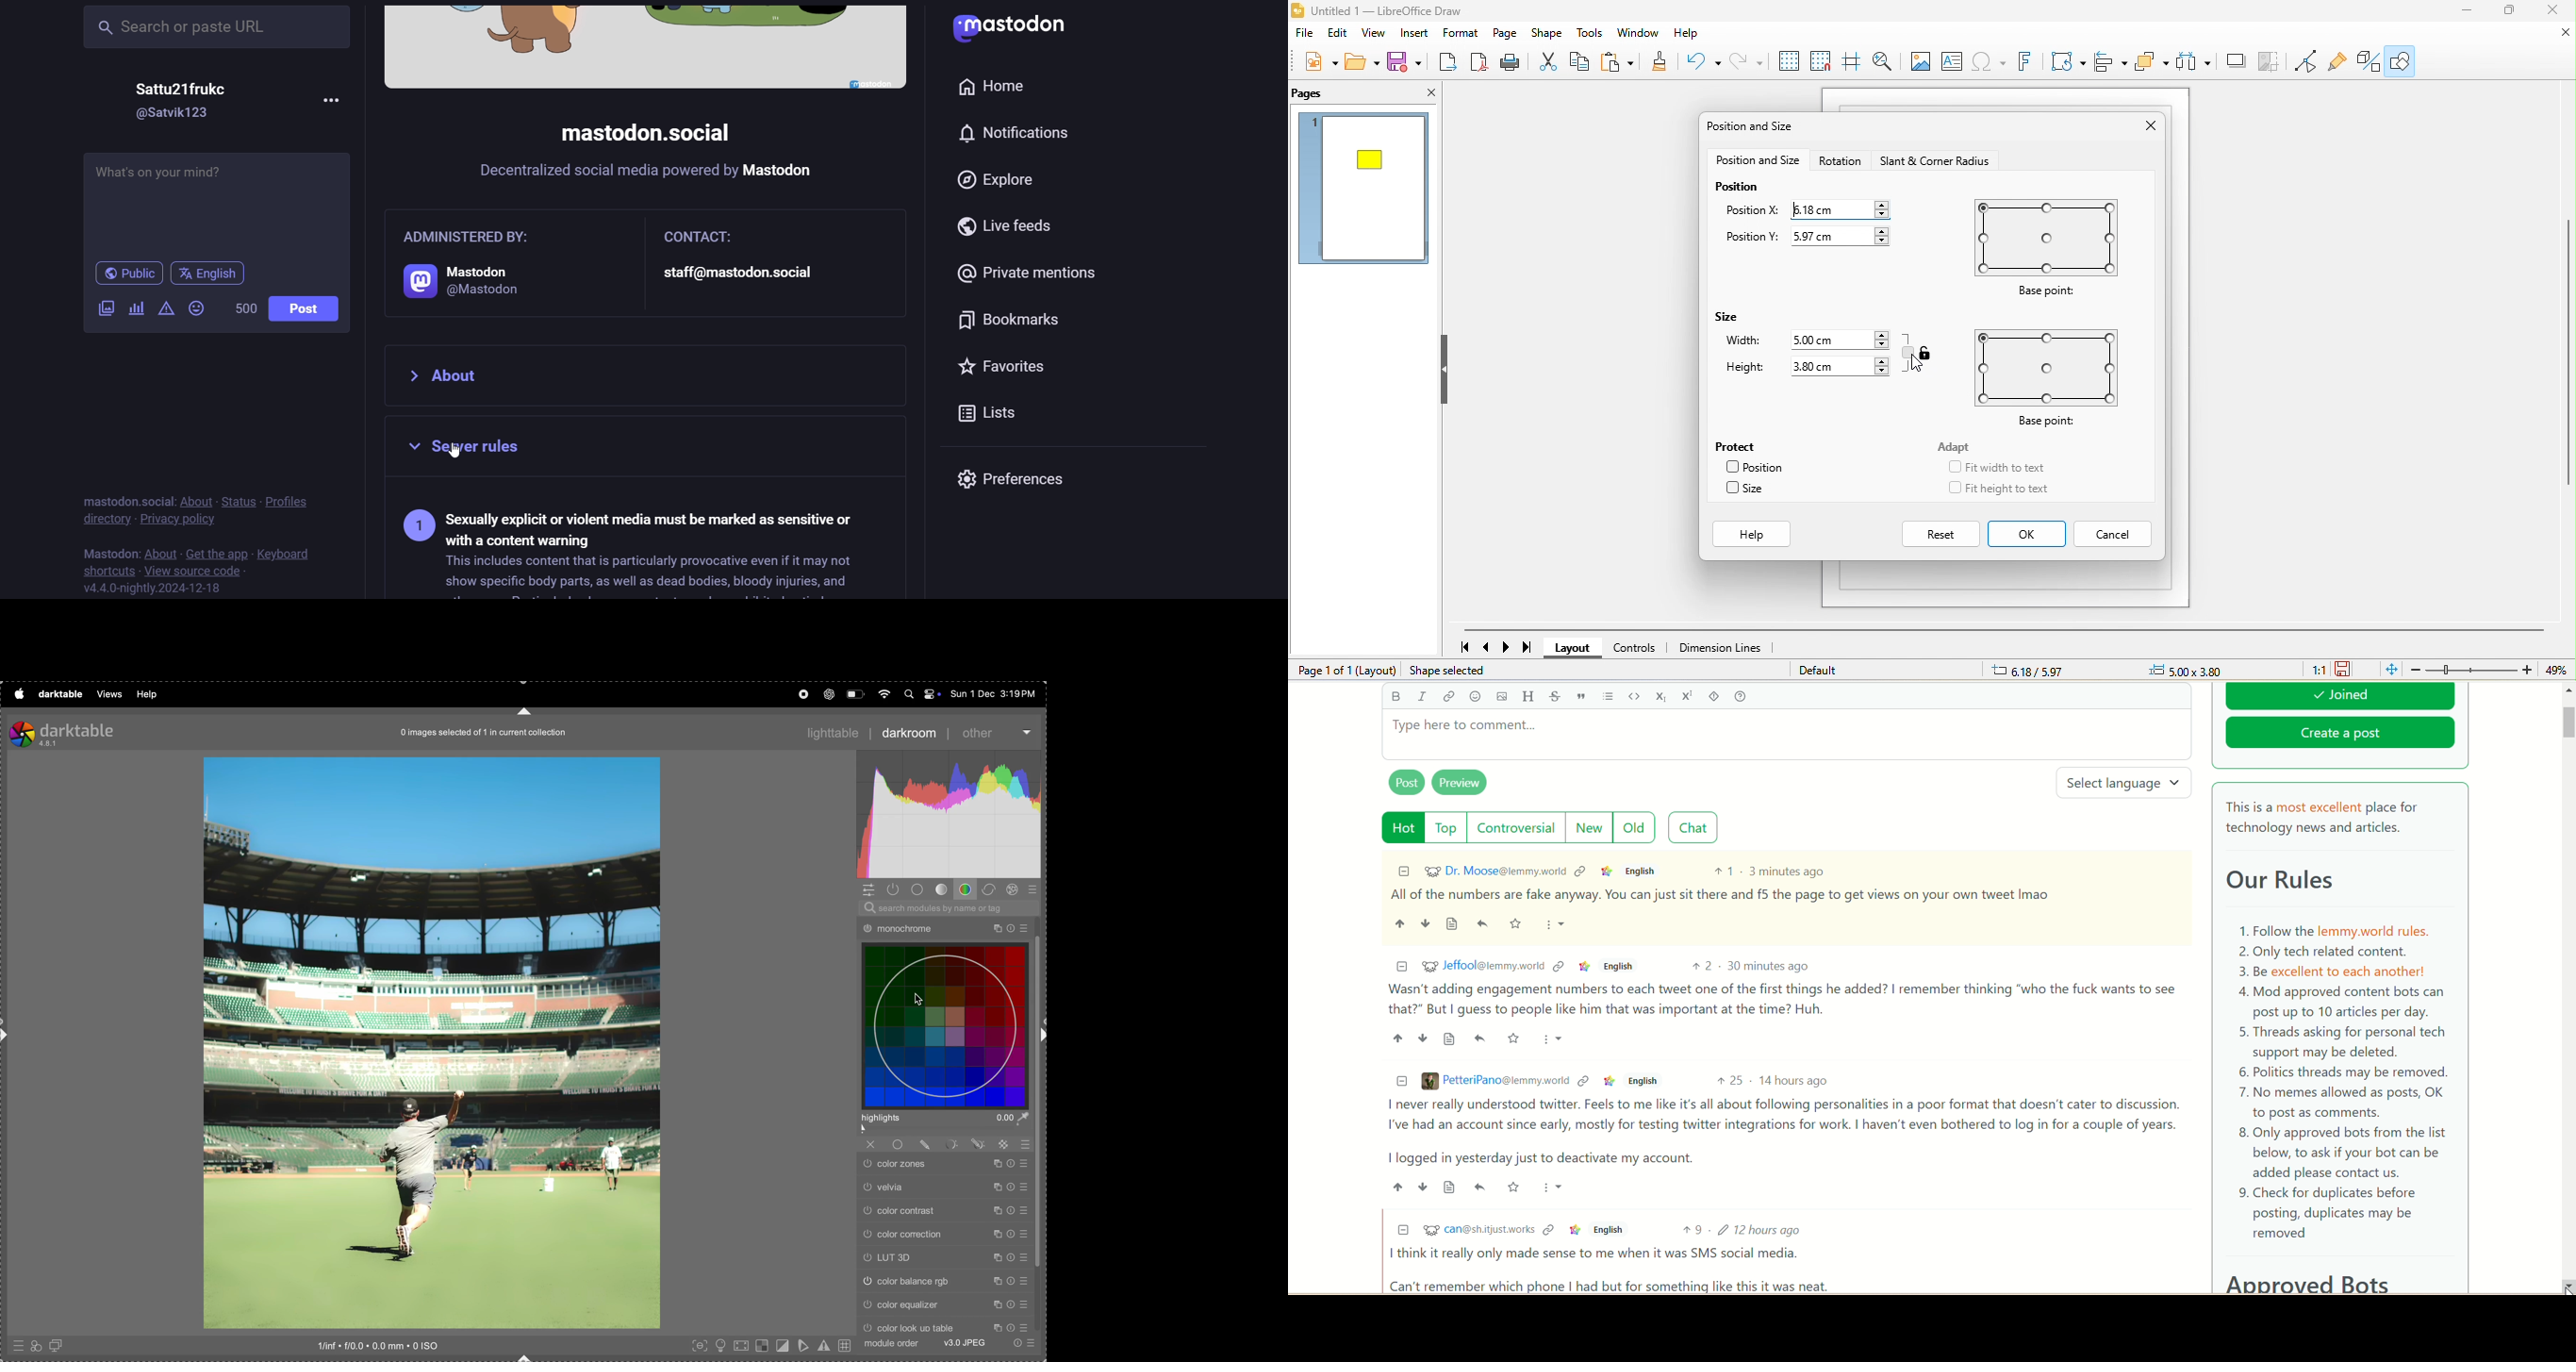 The width and height of the screenshot is (2576, 1372). Describe the element at coordinates (431, 1043) in the screenshot. I see `color full image` at that location.